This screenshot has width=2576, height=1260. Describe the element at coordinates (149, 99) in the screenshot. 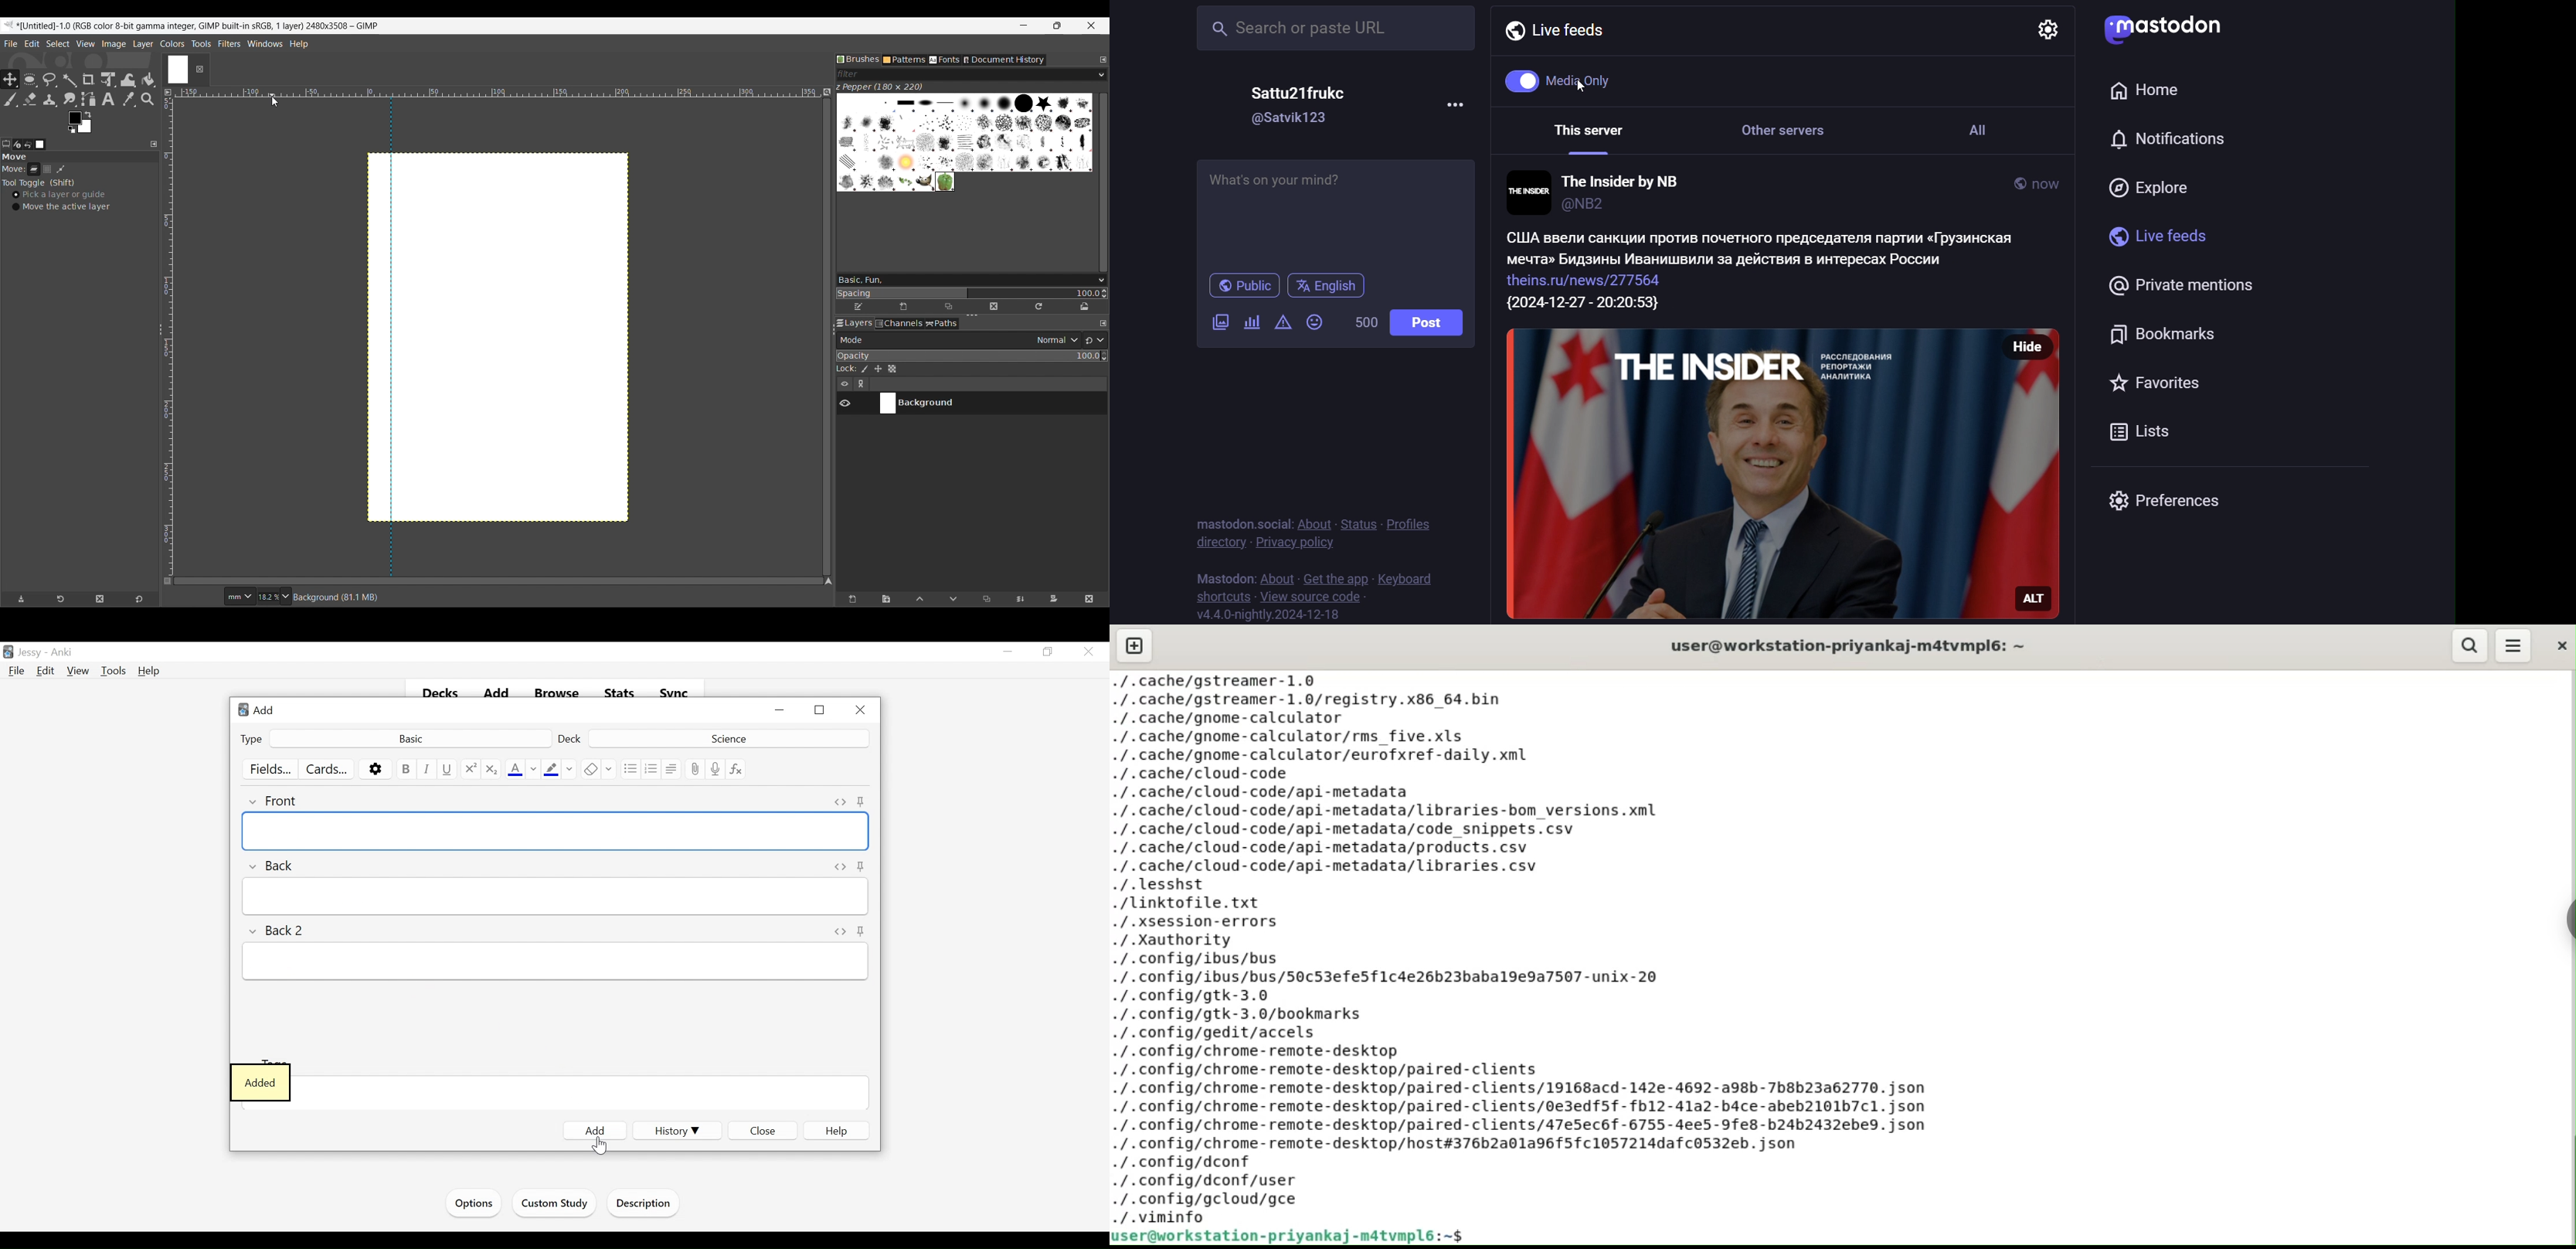

I see `Zoom tool` at that location.